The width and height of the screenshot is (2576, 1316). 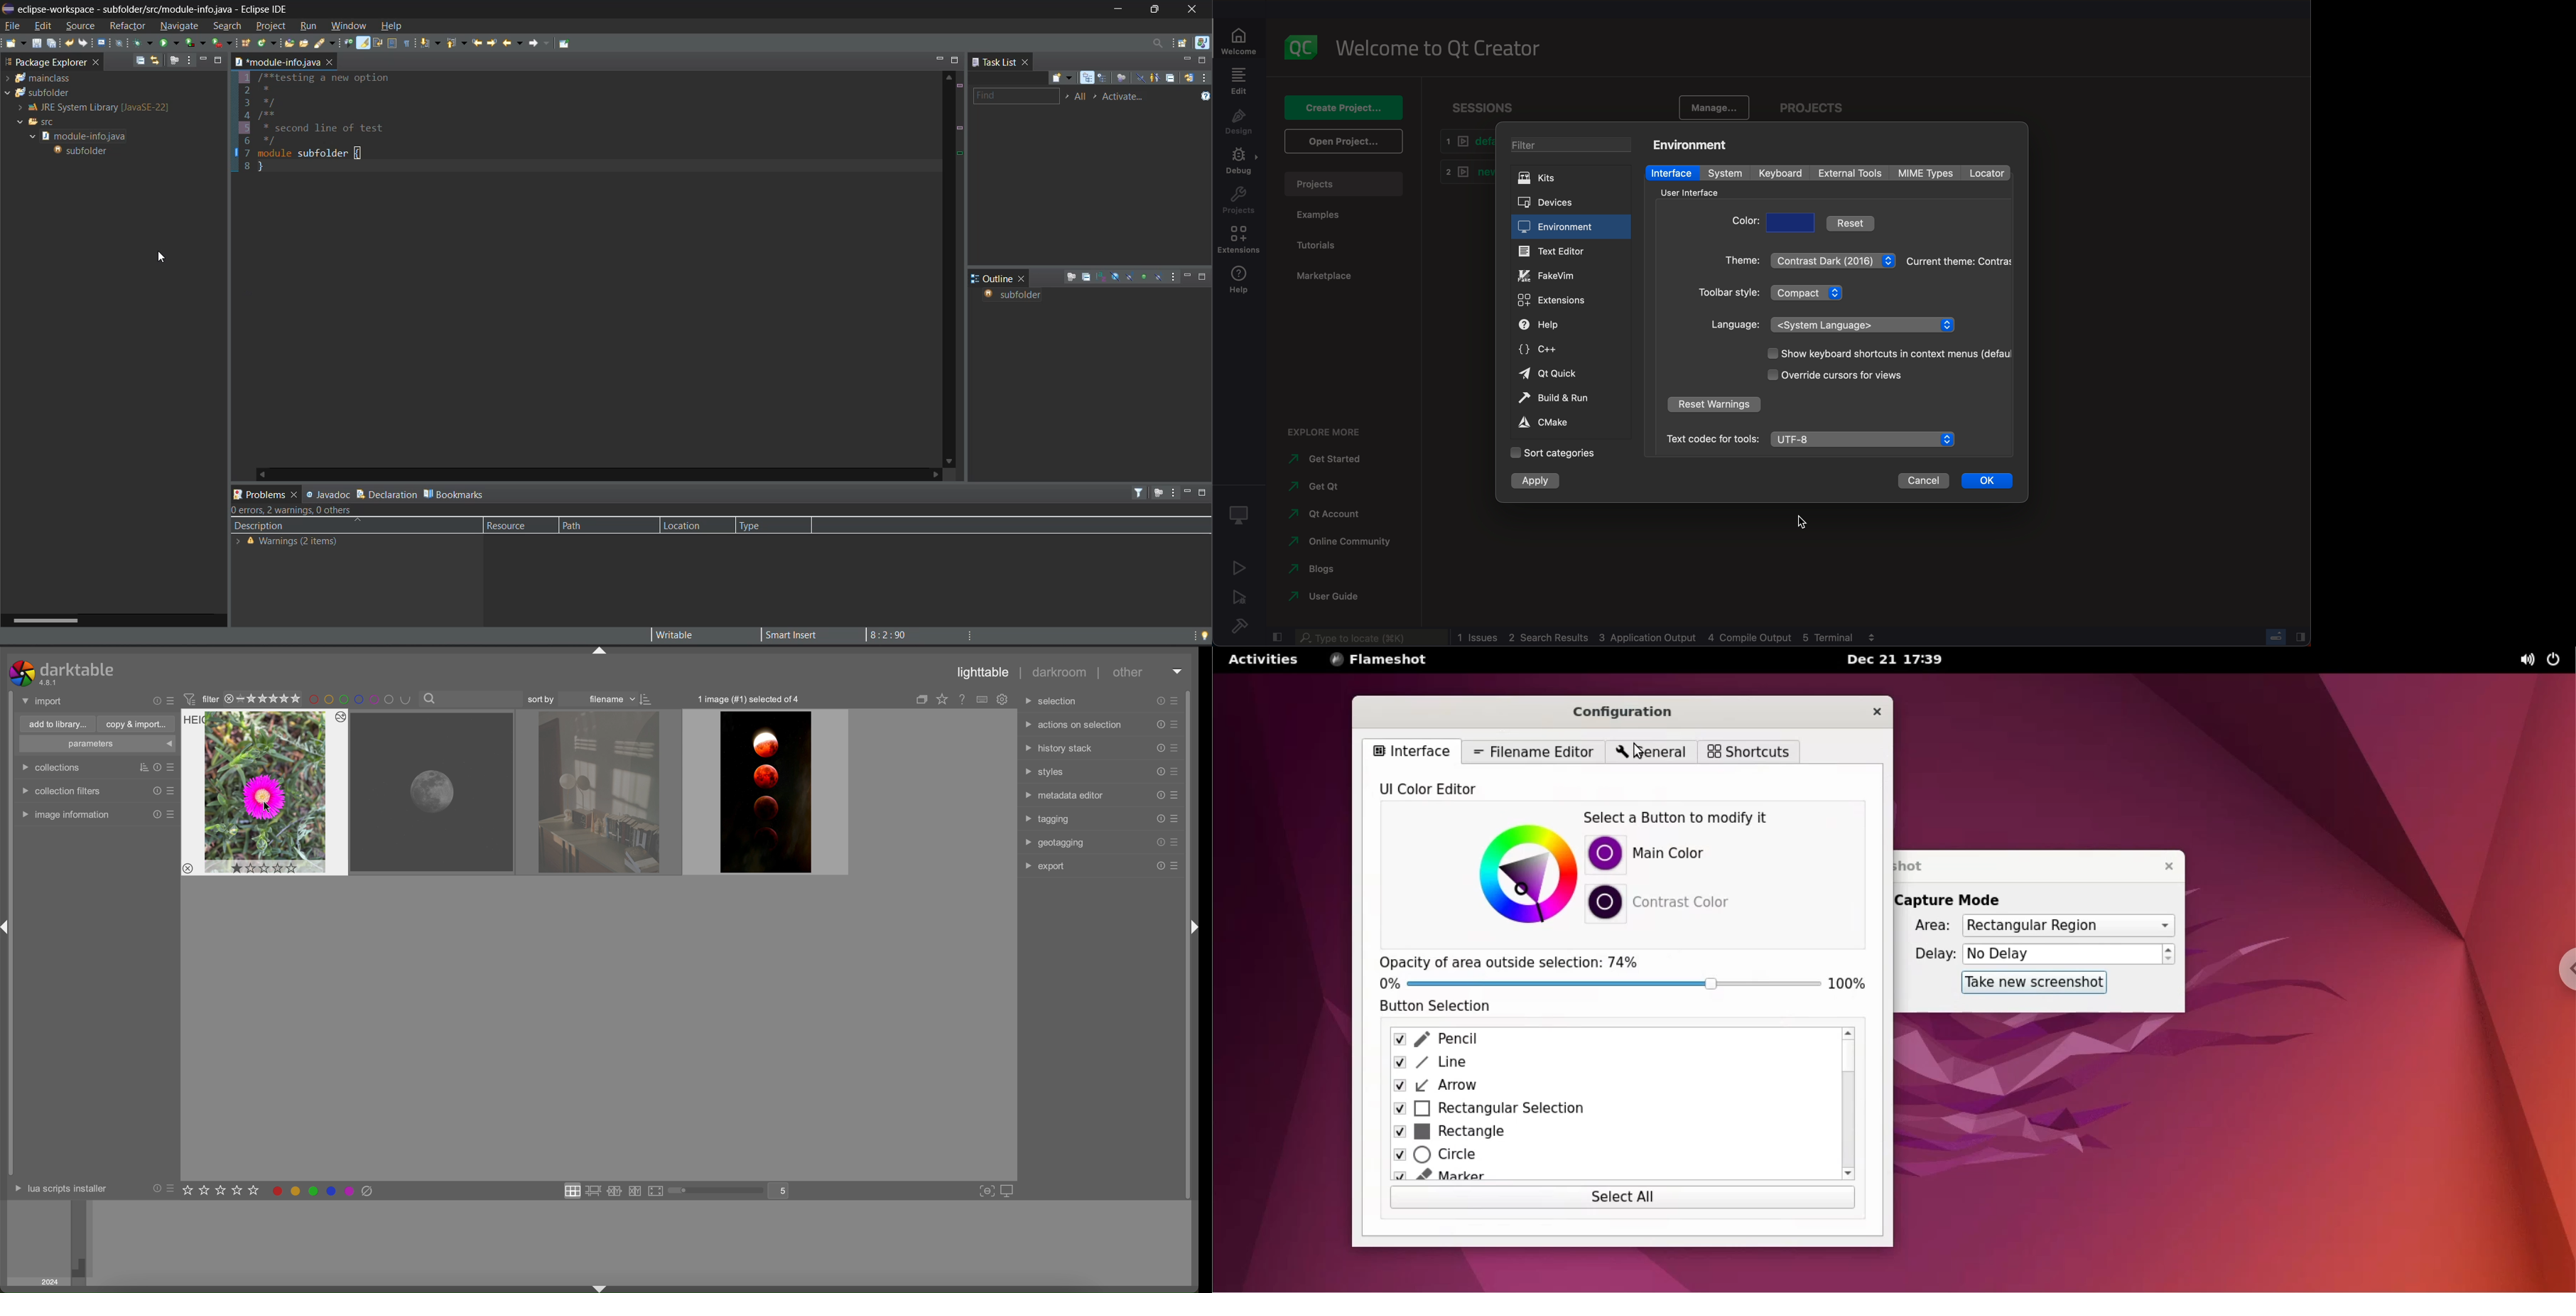 What do you see at coordinates (1369, 637) in the screenshot?
I see `seArch` at bounding box center [1369, 637].